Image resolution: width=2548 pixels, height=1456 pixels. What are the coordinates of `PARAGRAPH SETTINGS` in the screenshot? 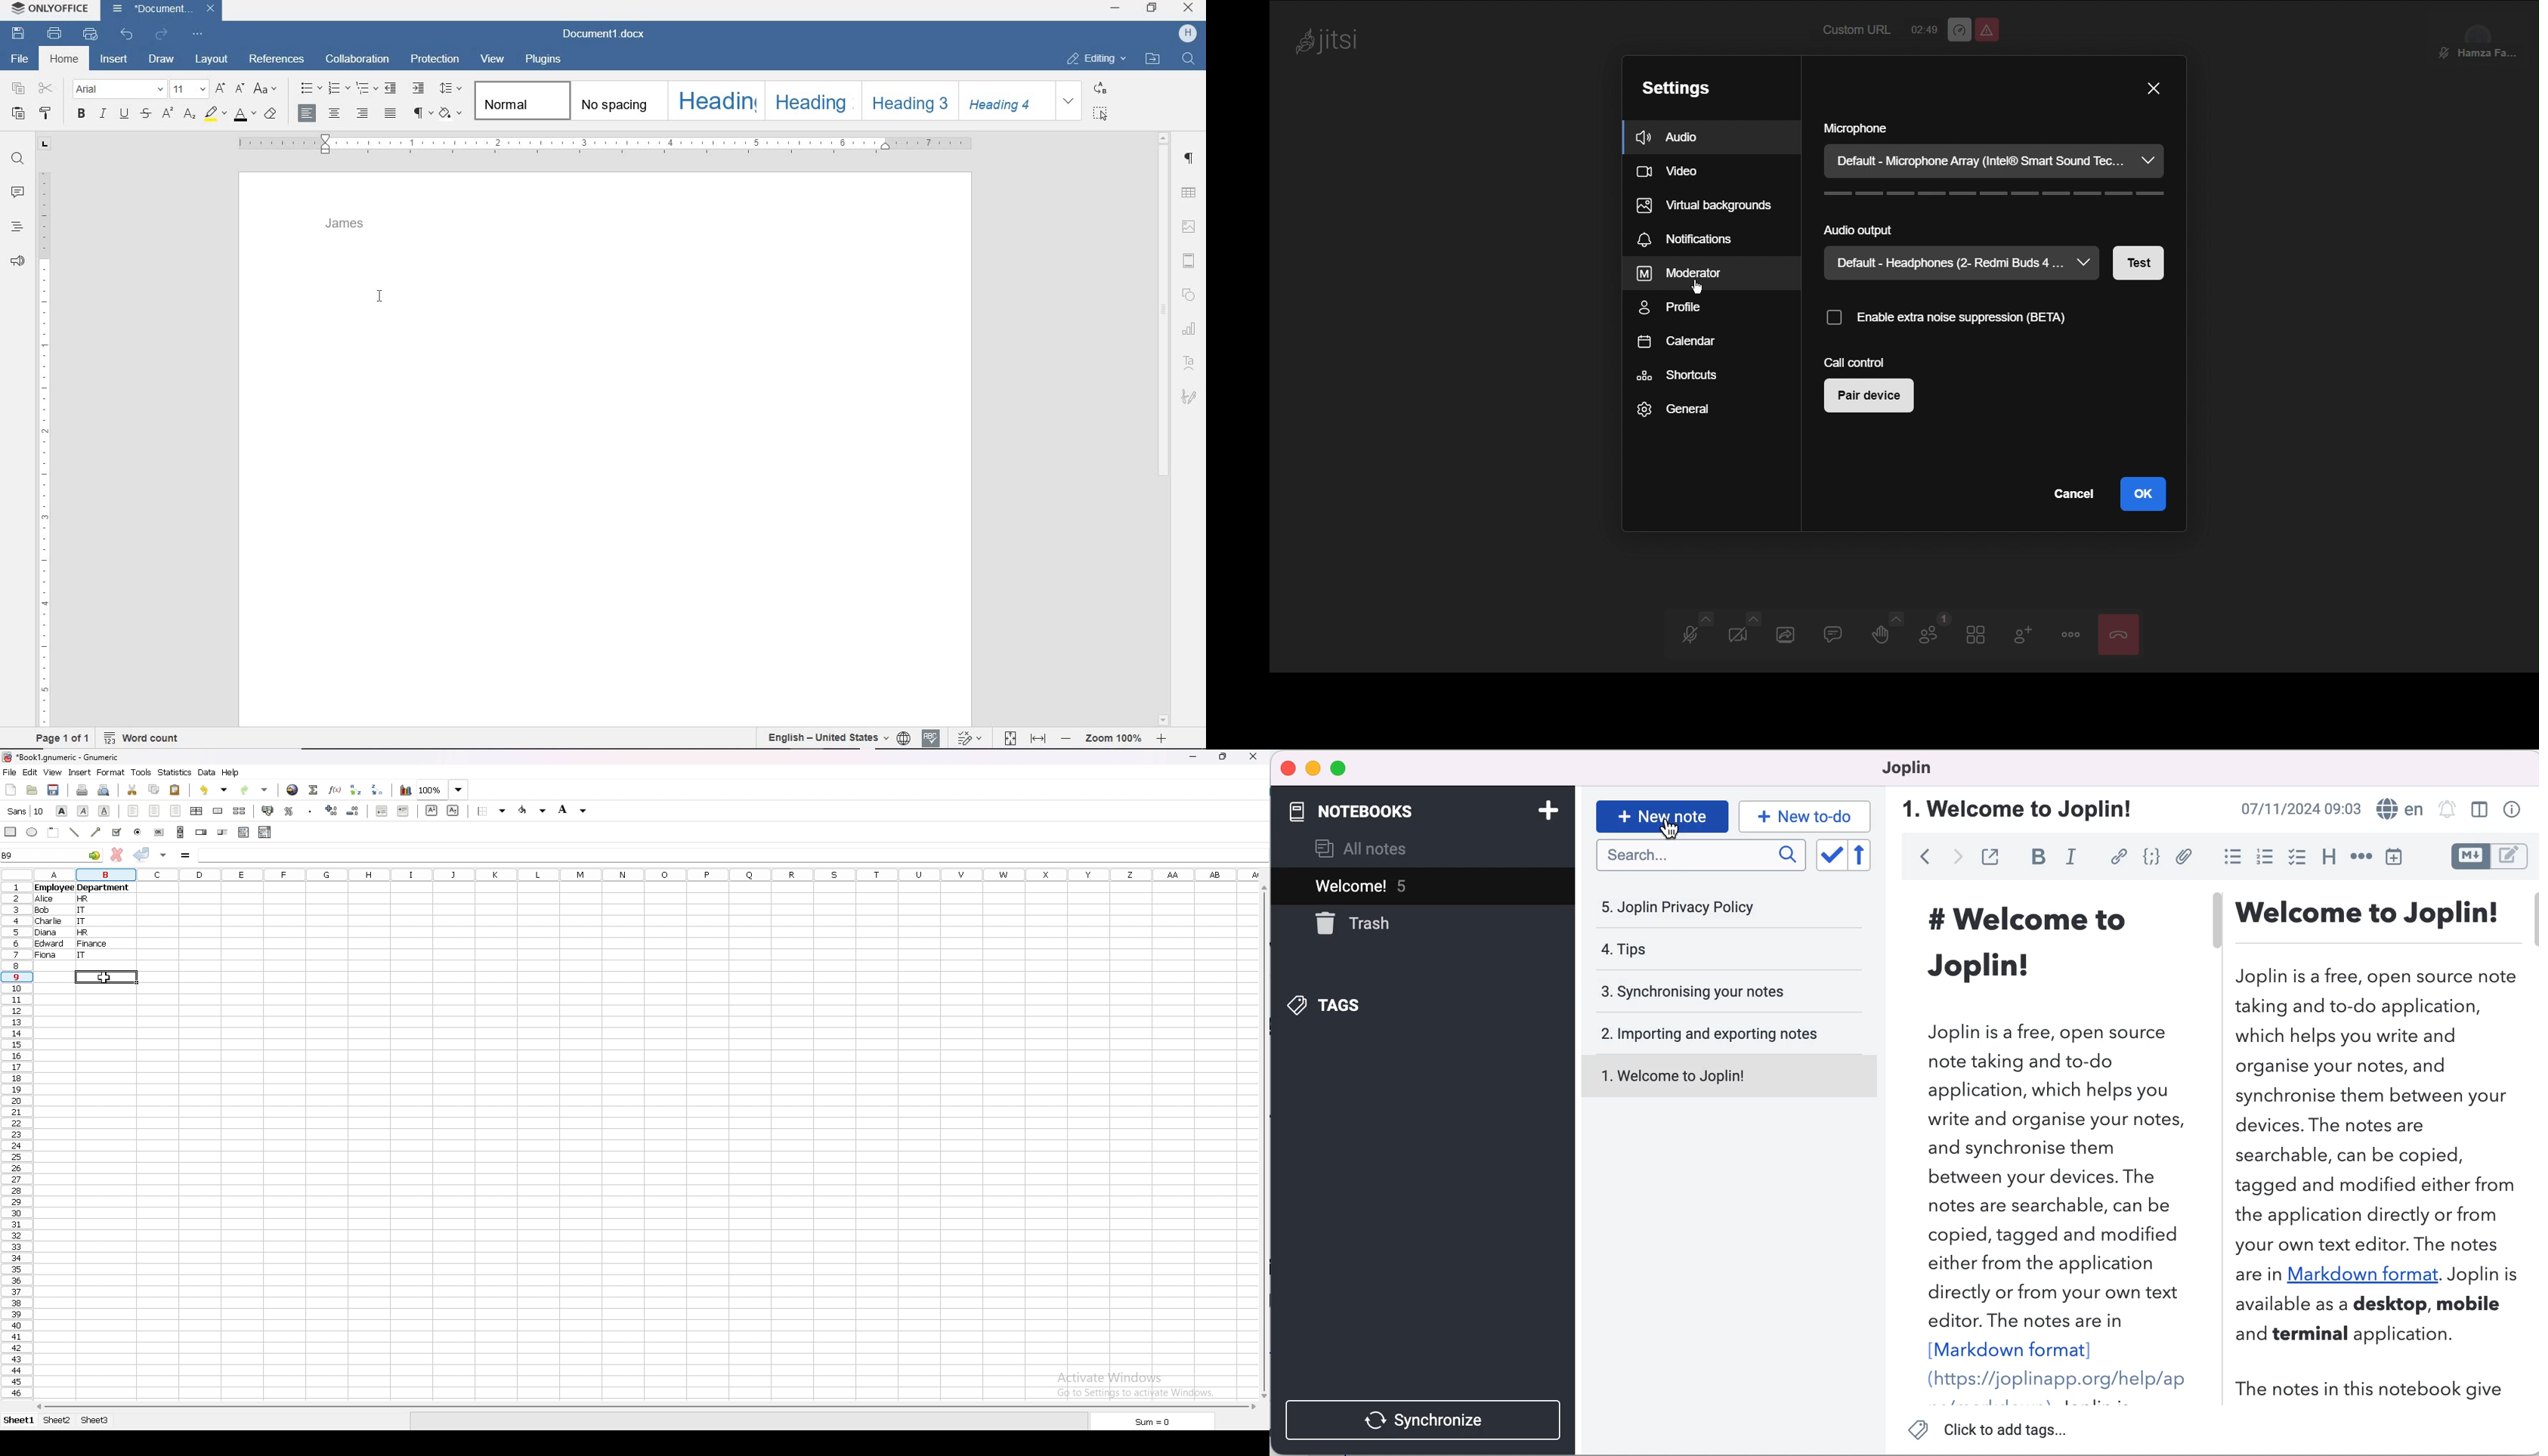 It's located at (1190, 159).